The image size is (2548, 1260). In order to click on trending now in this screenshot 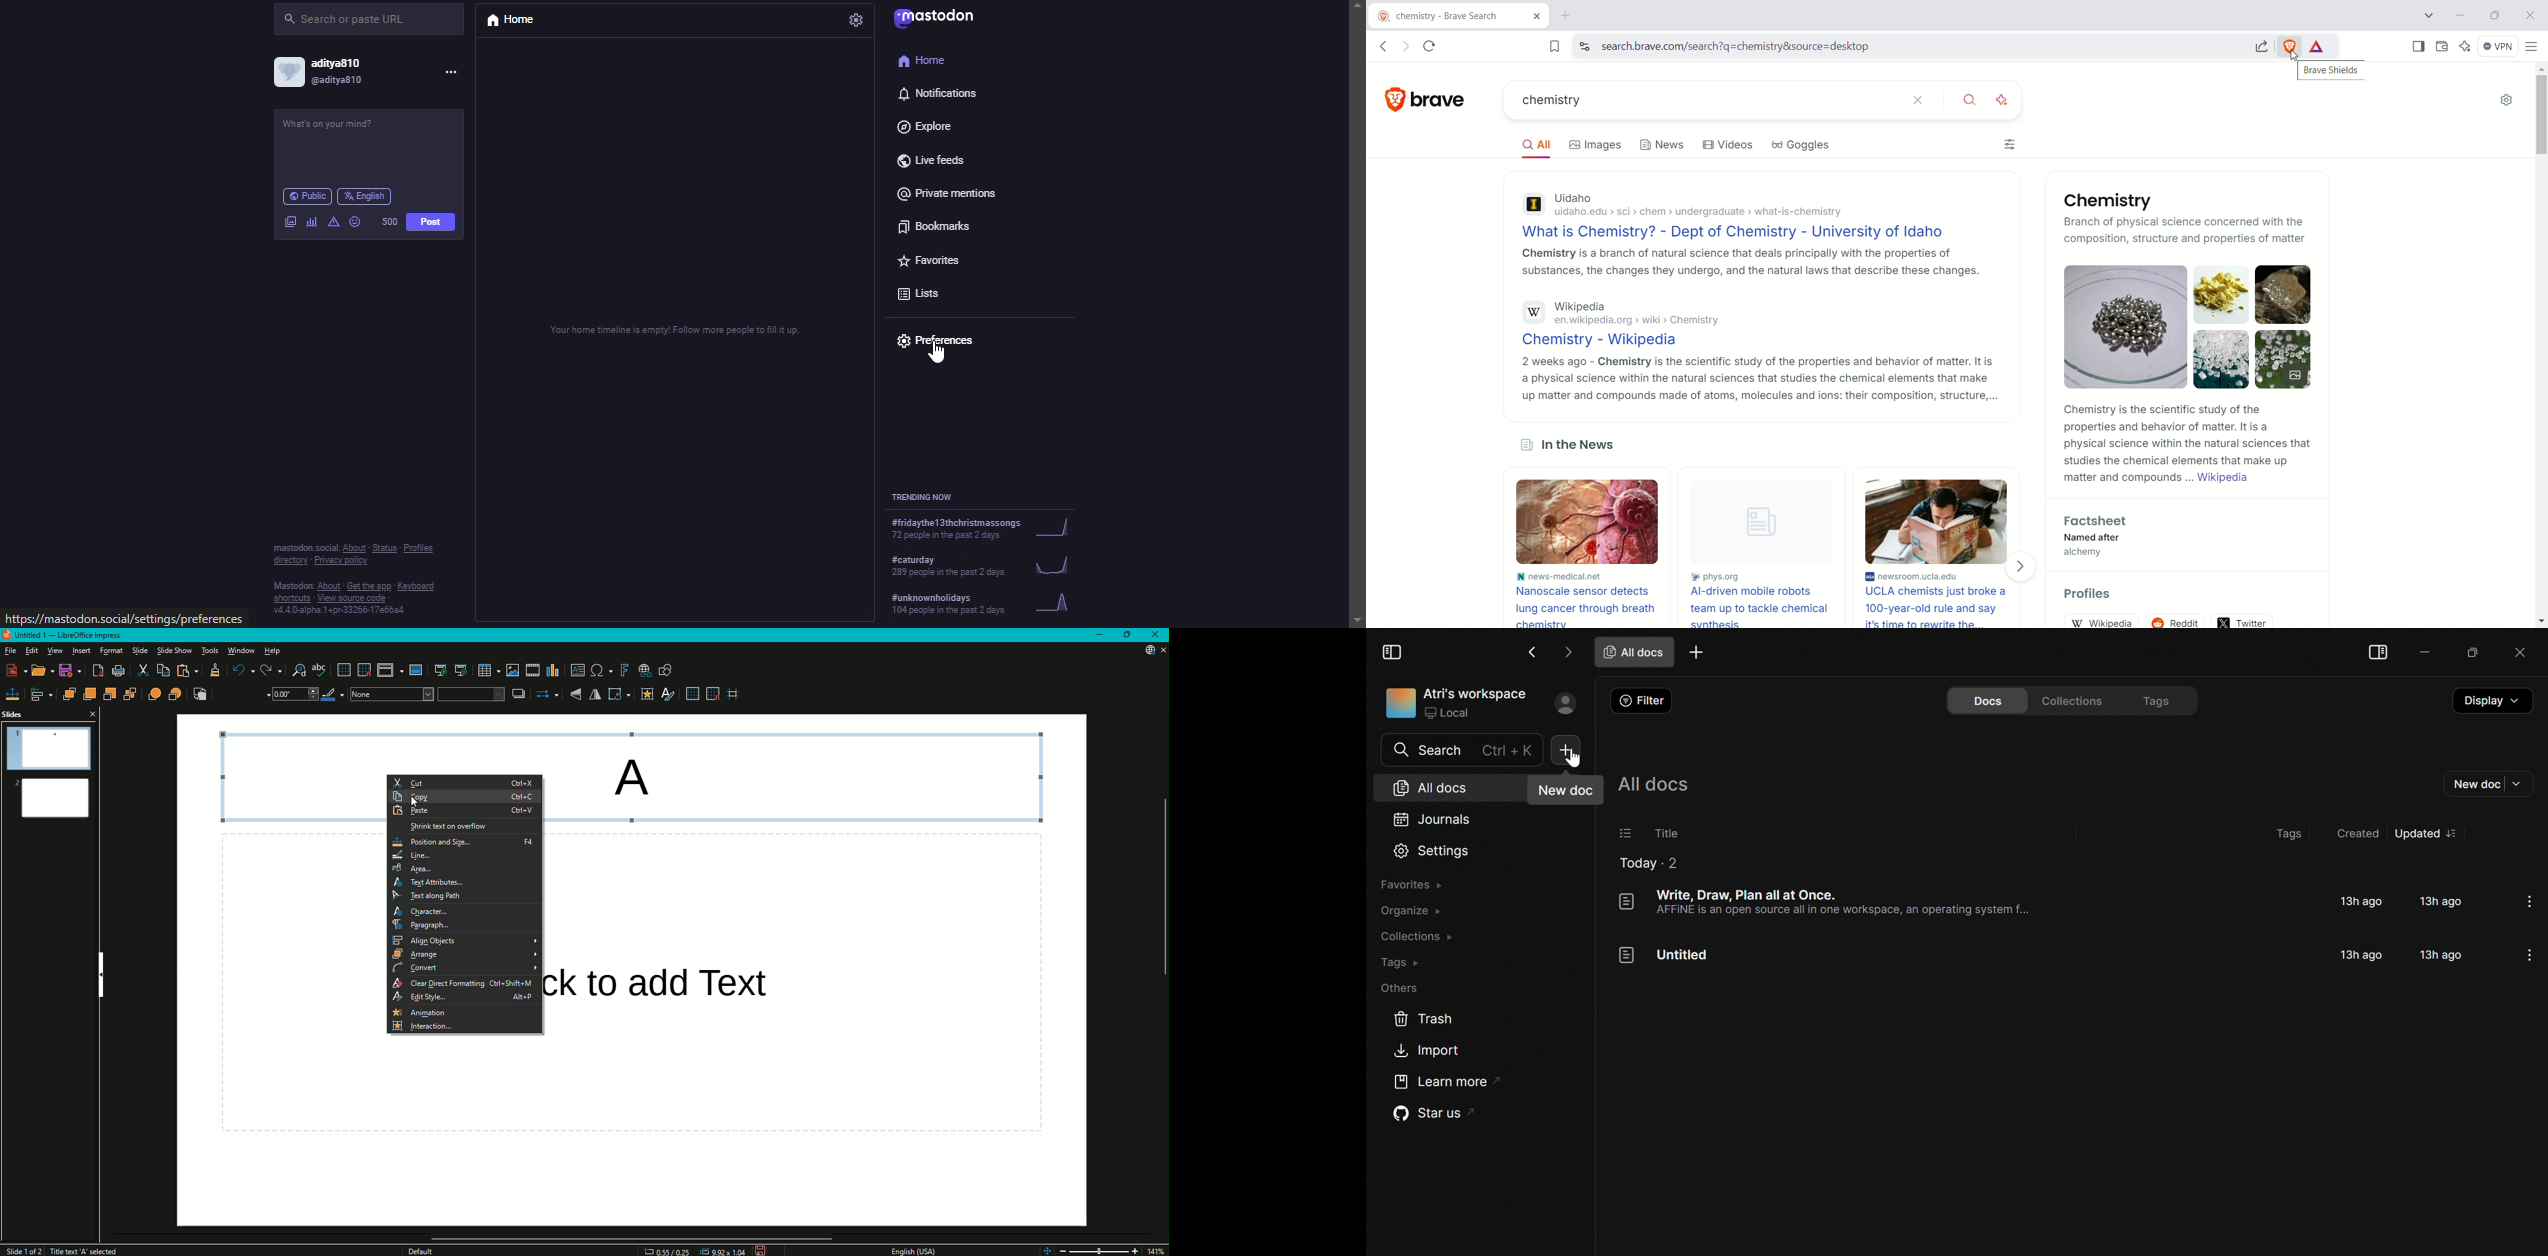, I will do `click(922, 497)`.